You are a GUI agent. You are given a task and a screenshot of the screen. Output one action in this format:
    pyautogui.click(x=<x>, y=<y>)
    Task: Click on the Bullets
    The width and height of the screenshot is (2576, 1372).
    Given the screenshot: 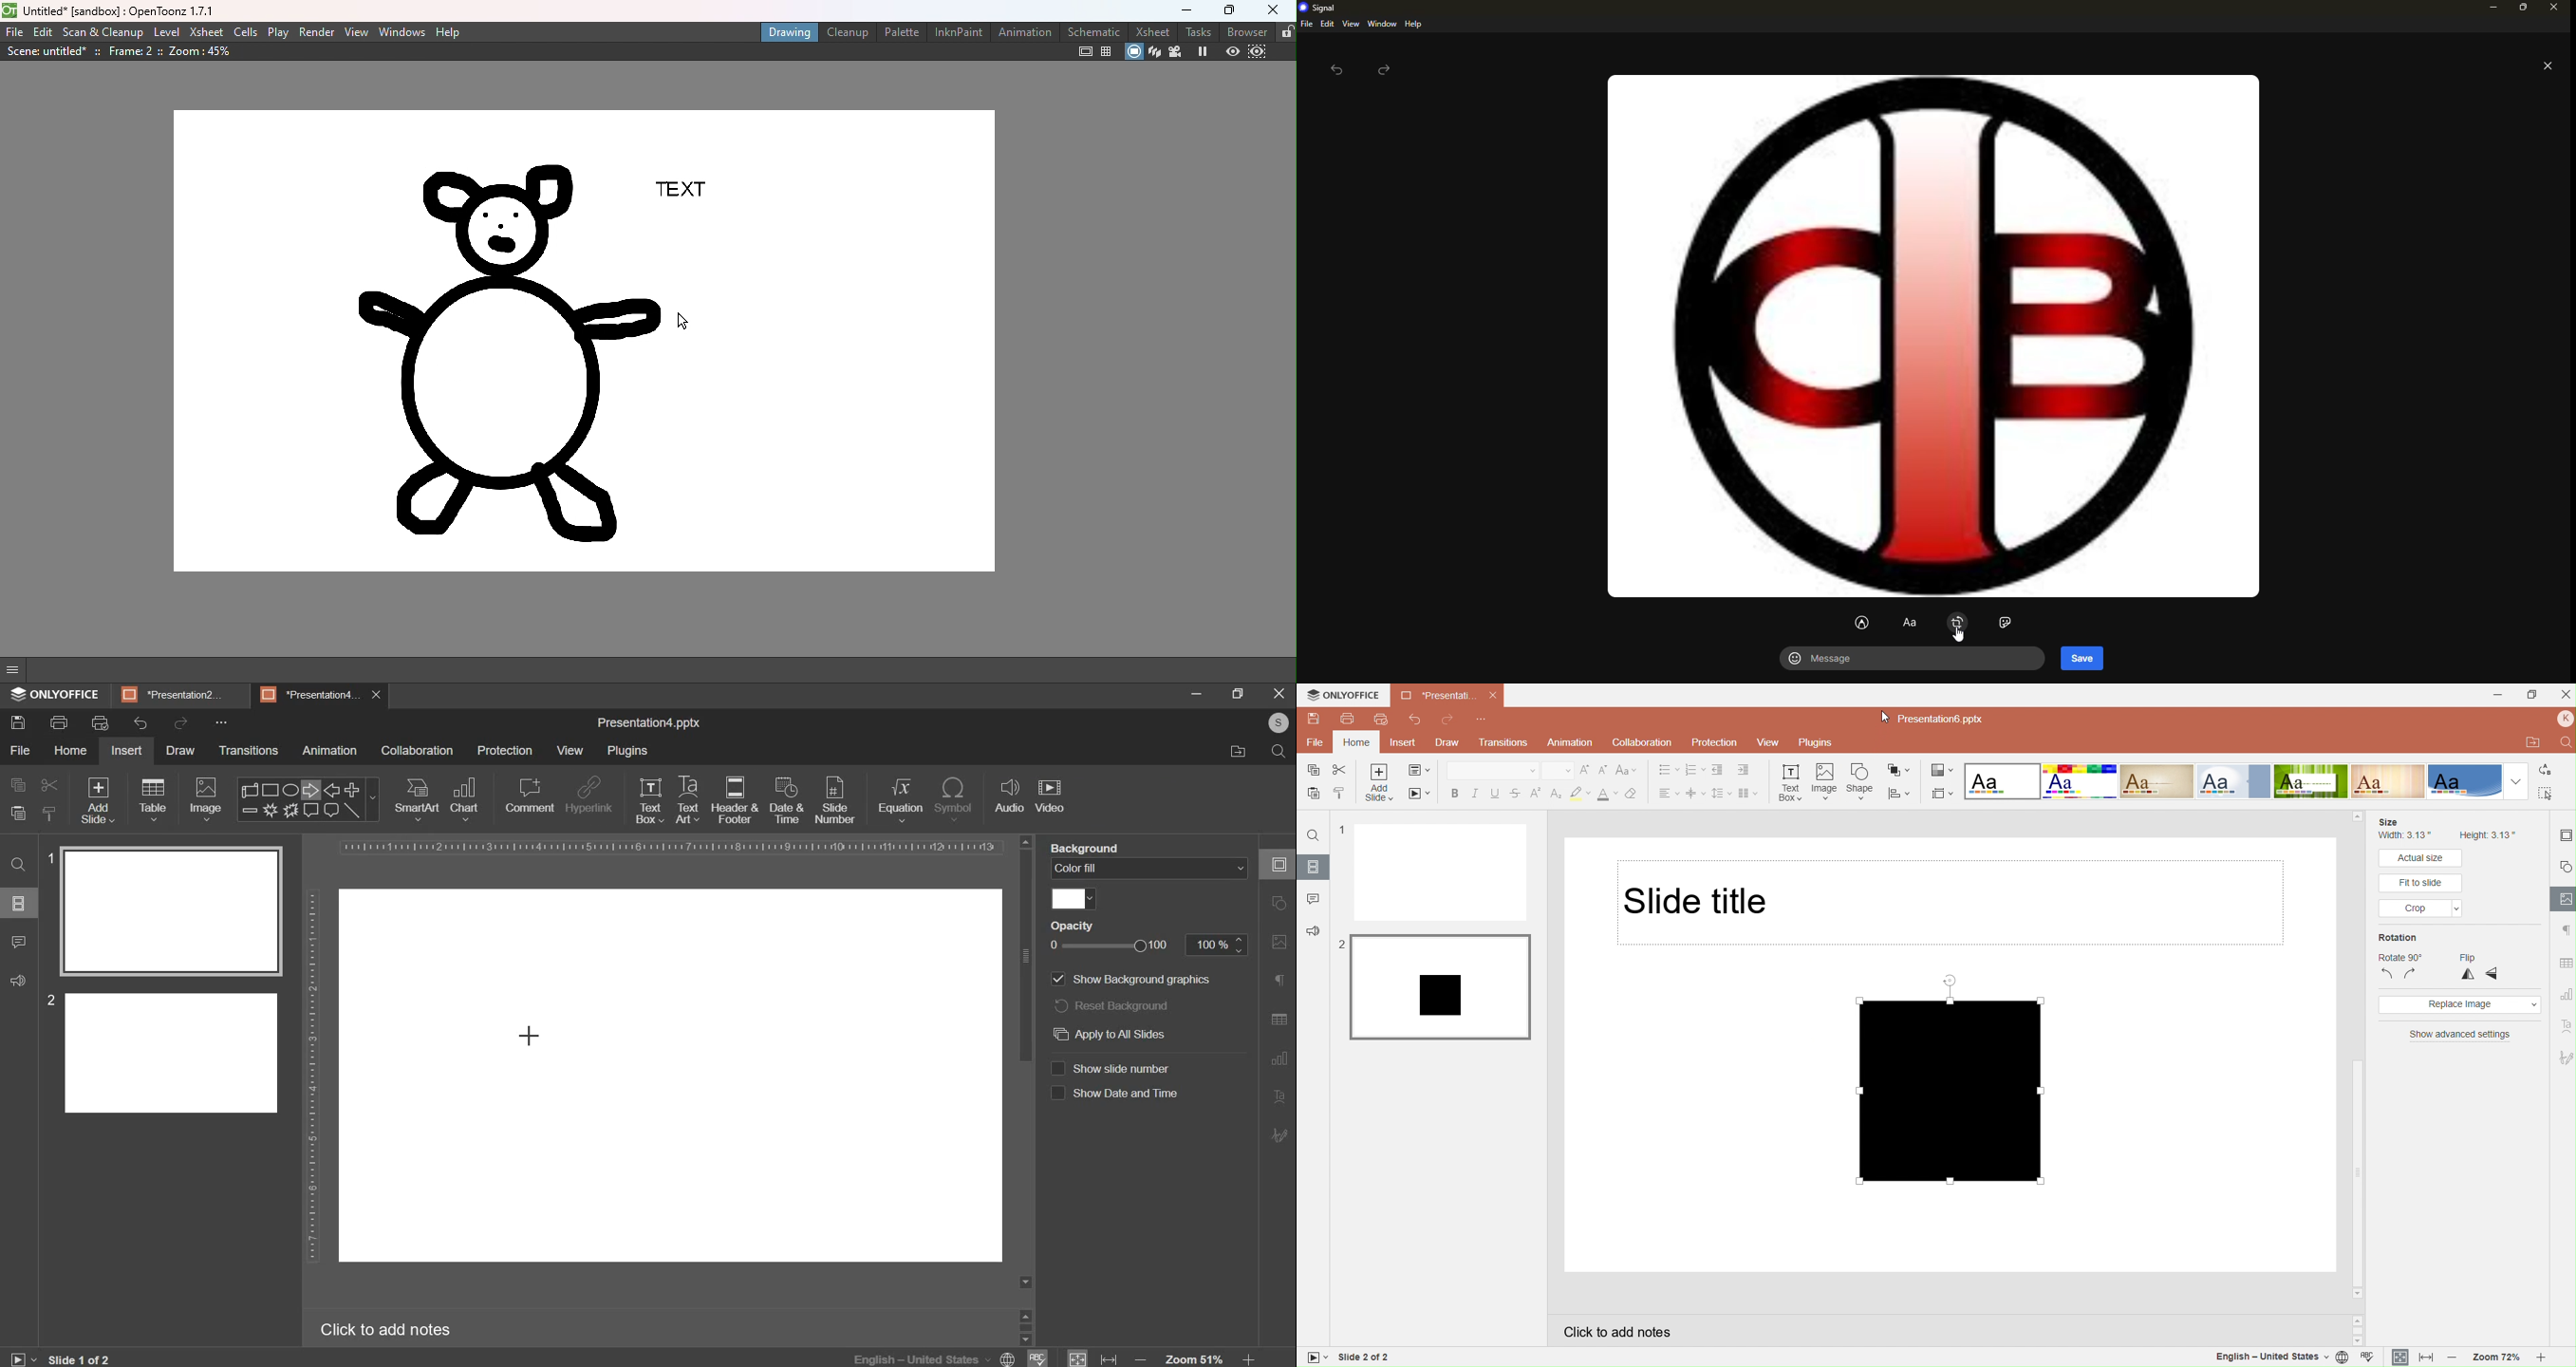 What is the action you would take?
    pyautogui.click(x=1667, y=770)
    